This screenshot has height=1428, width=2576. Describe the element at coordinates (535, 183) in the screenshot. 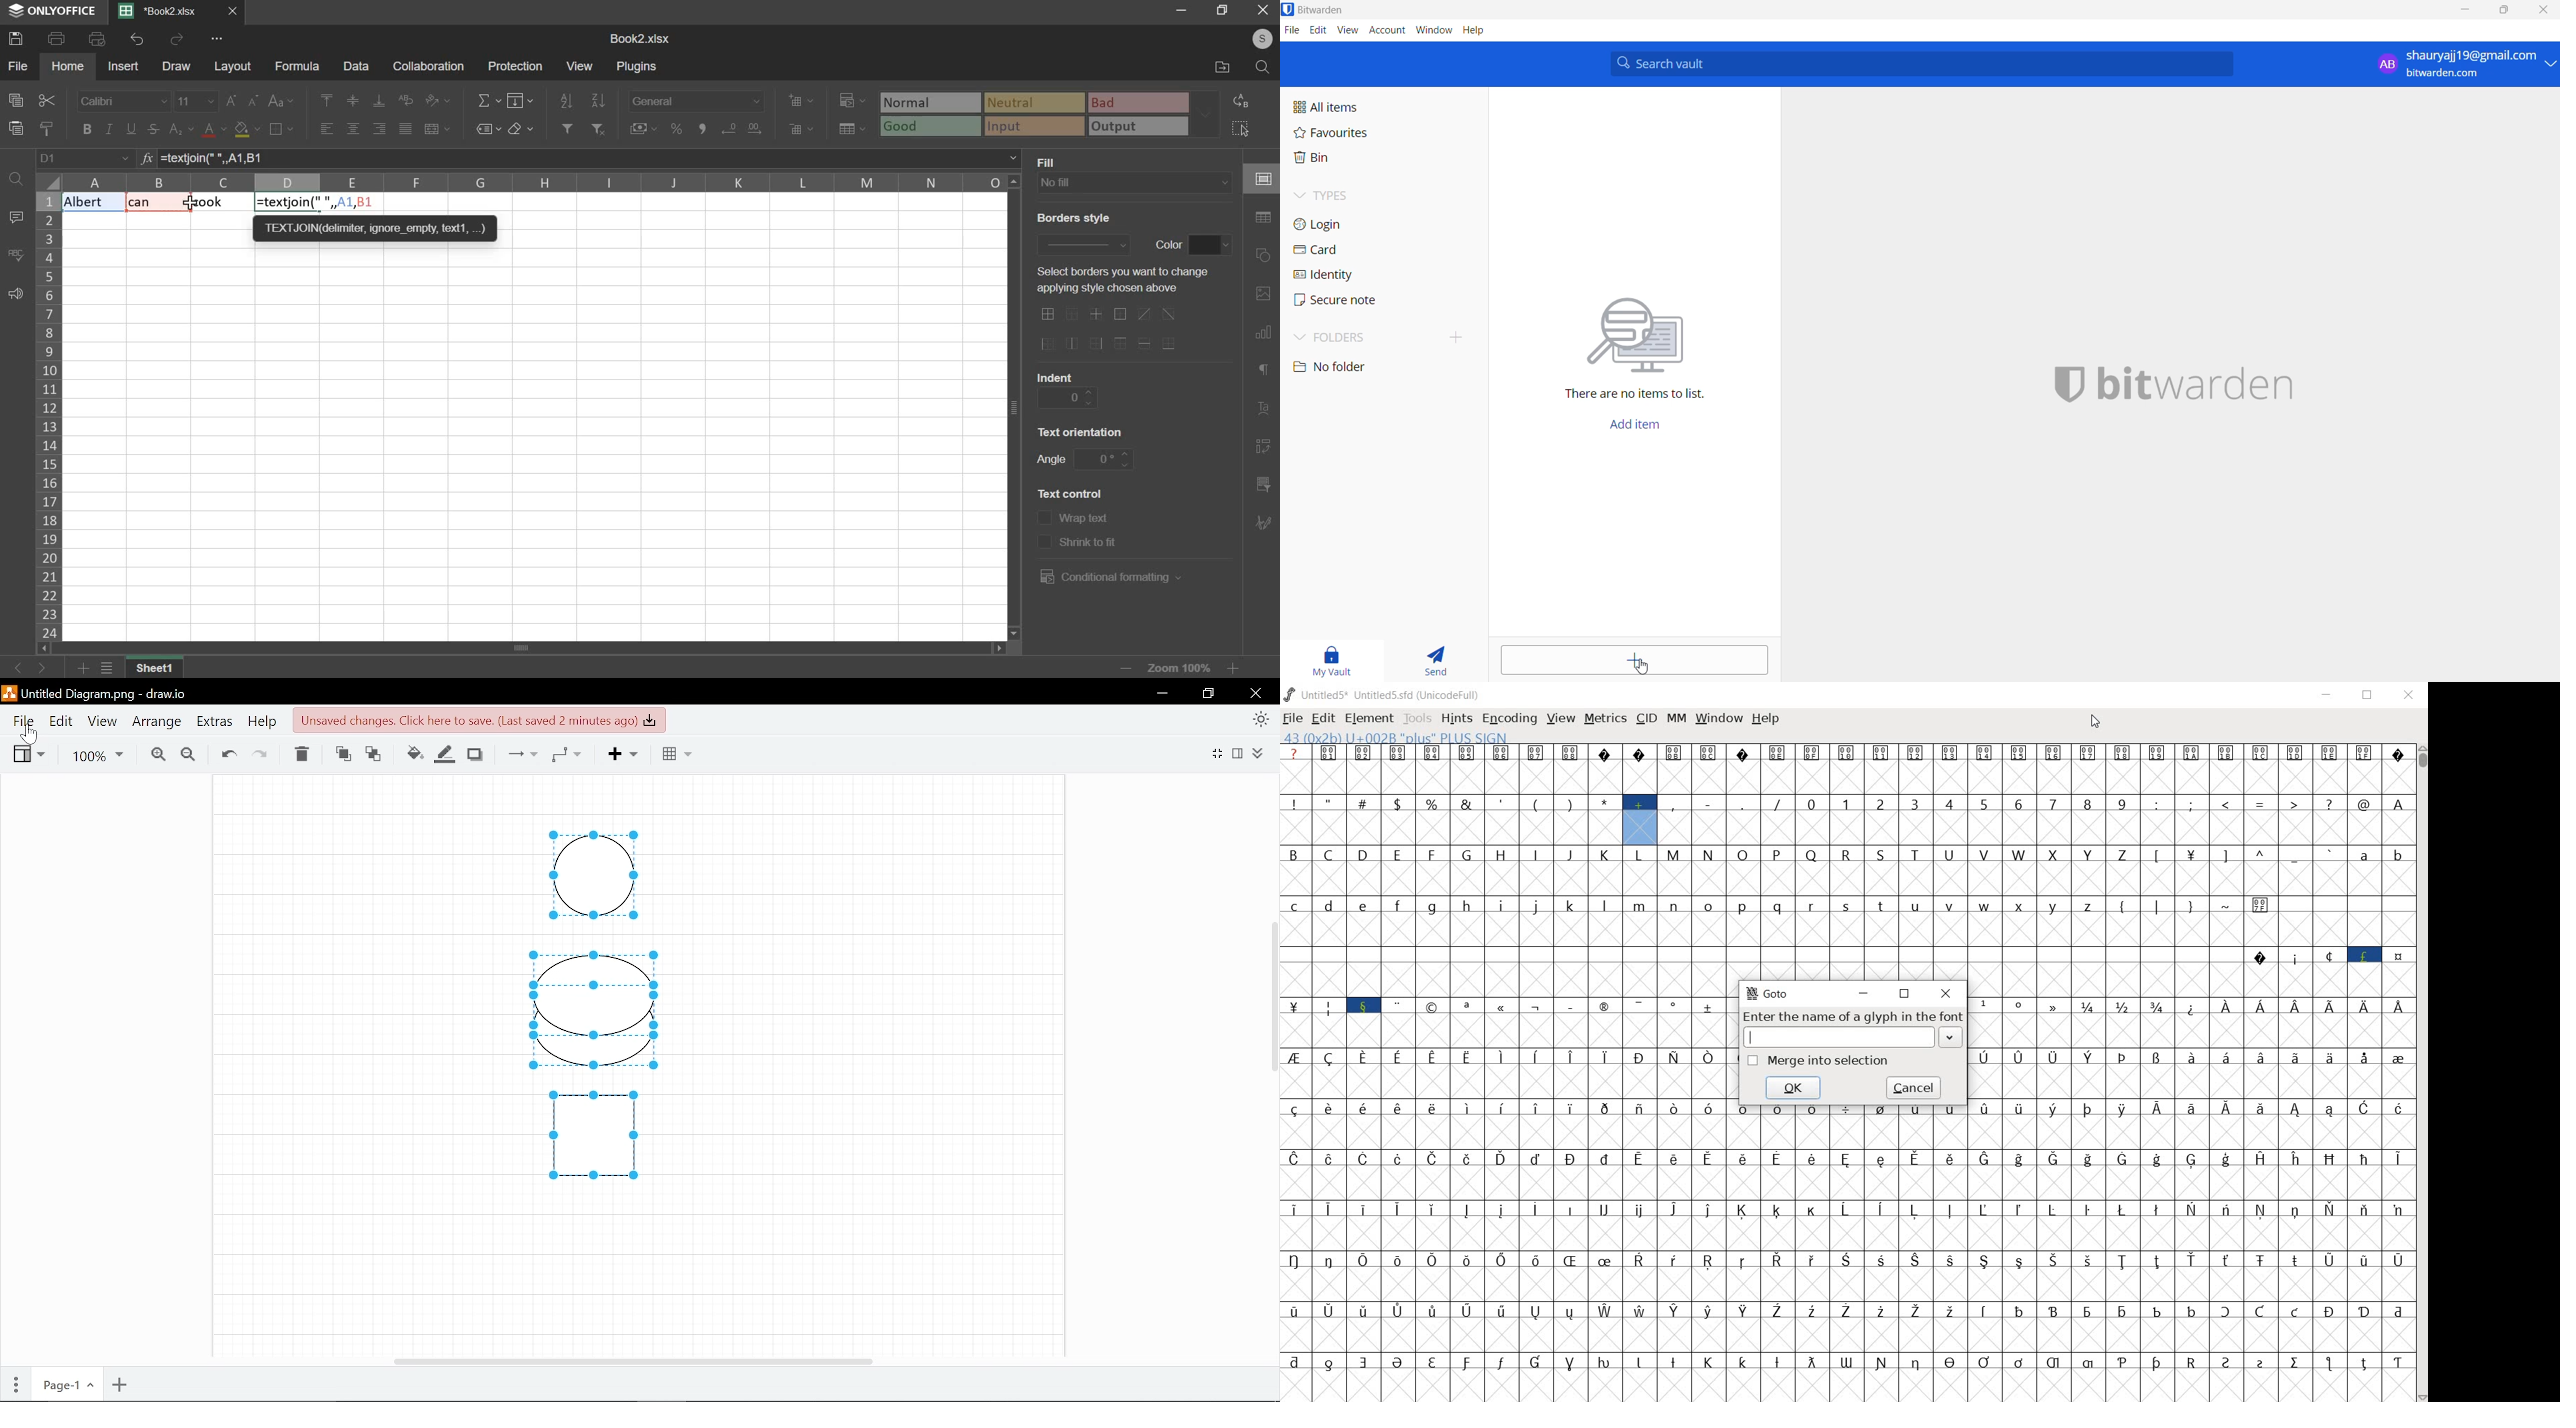

I see `columns` at that location.